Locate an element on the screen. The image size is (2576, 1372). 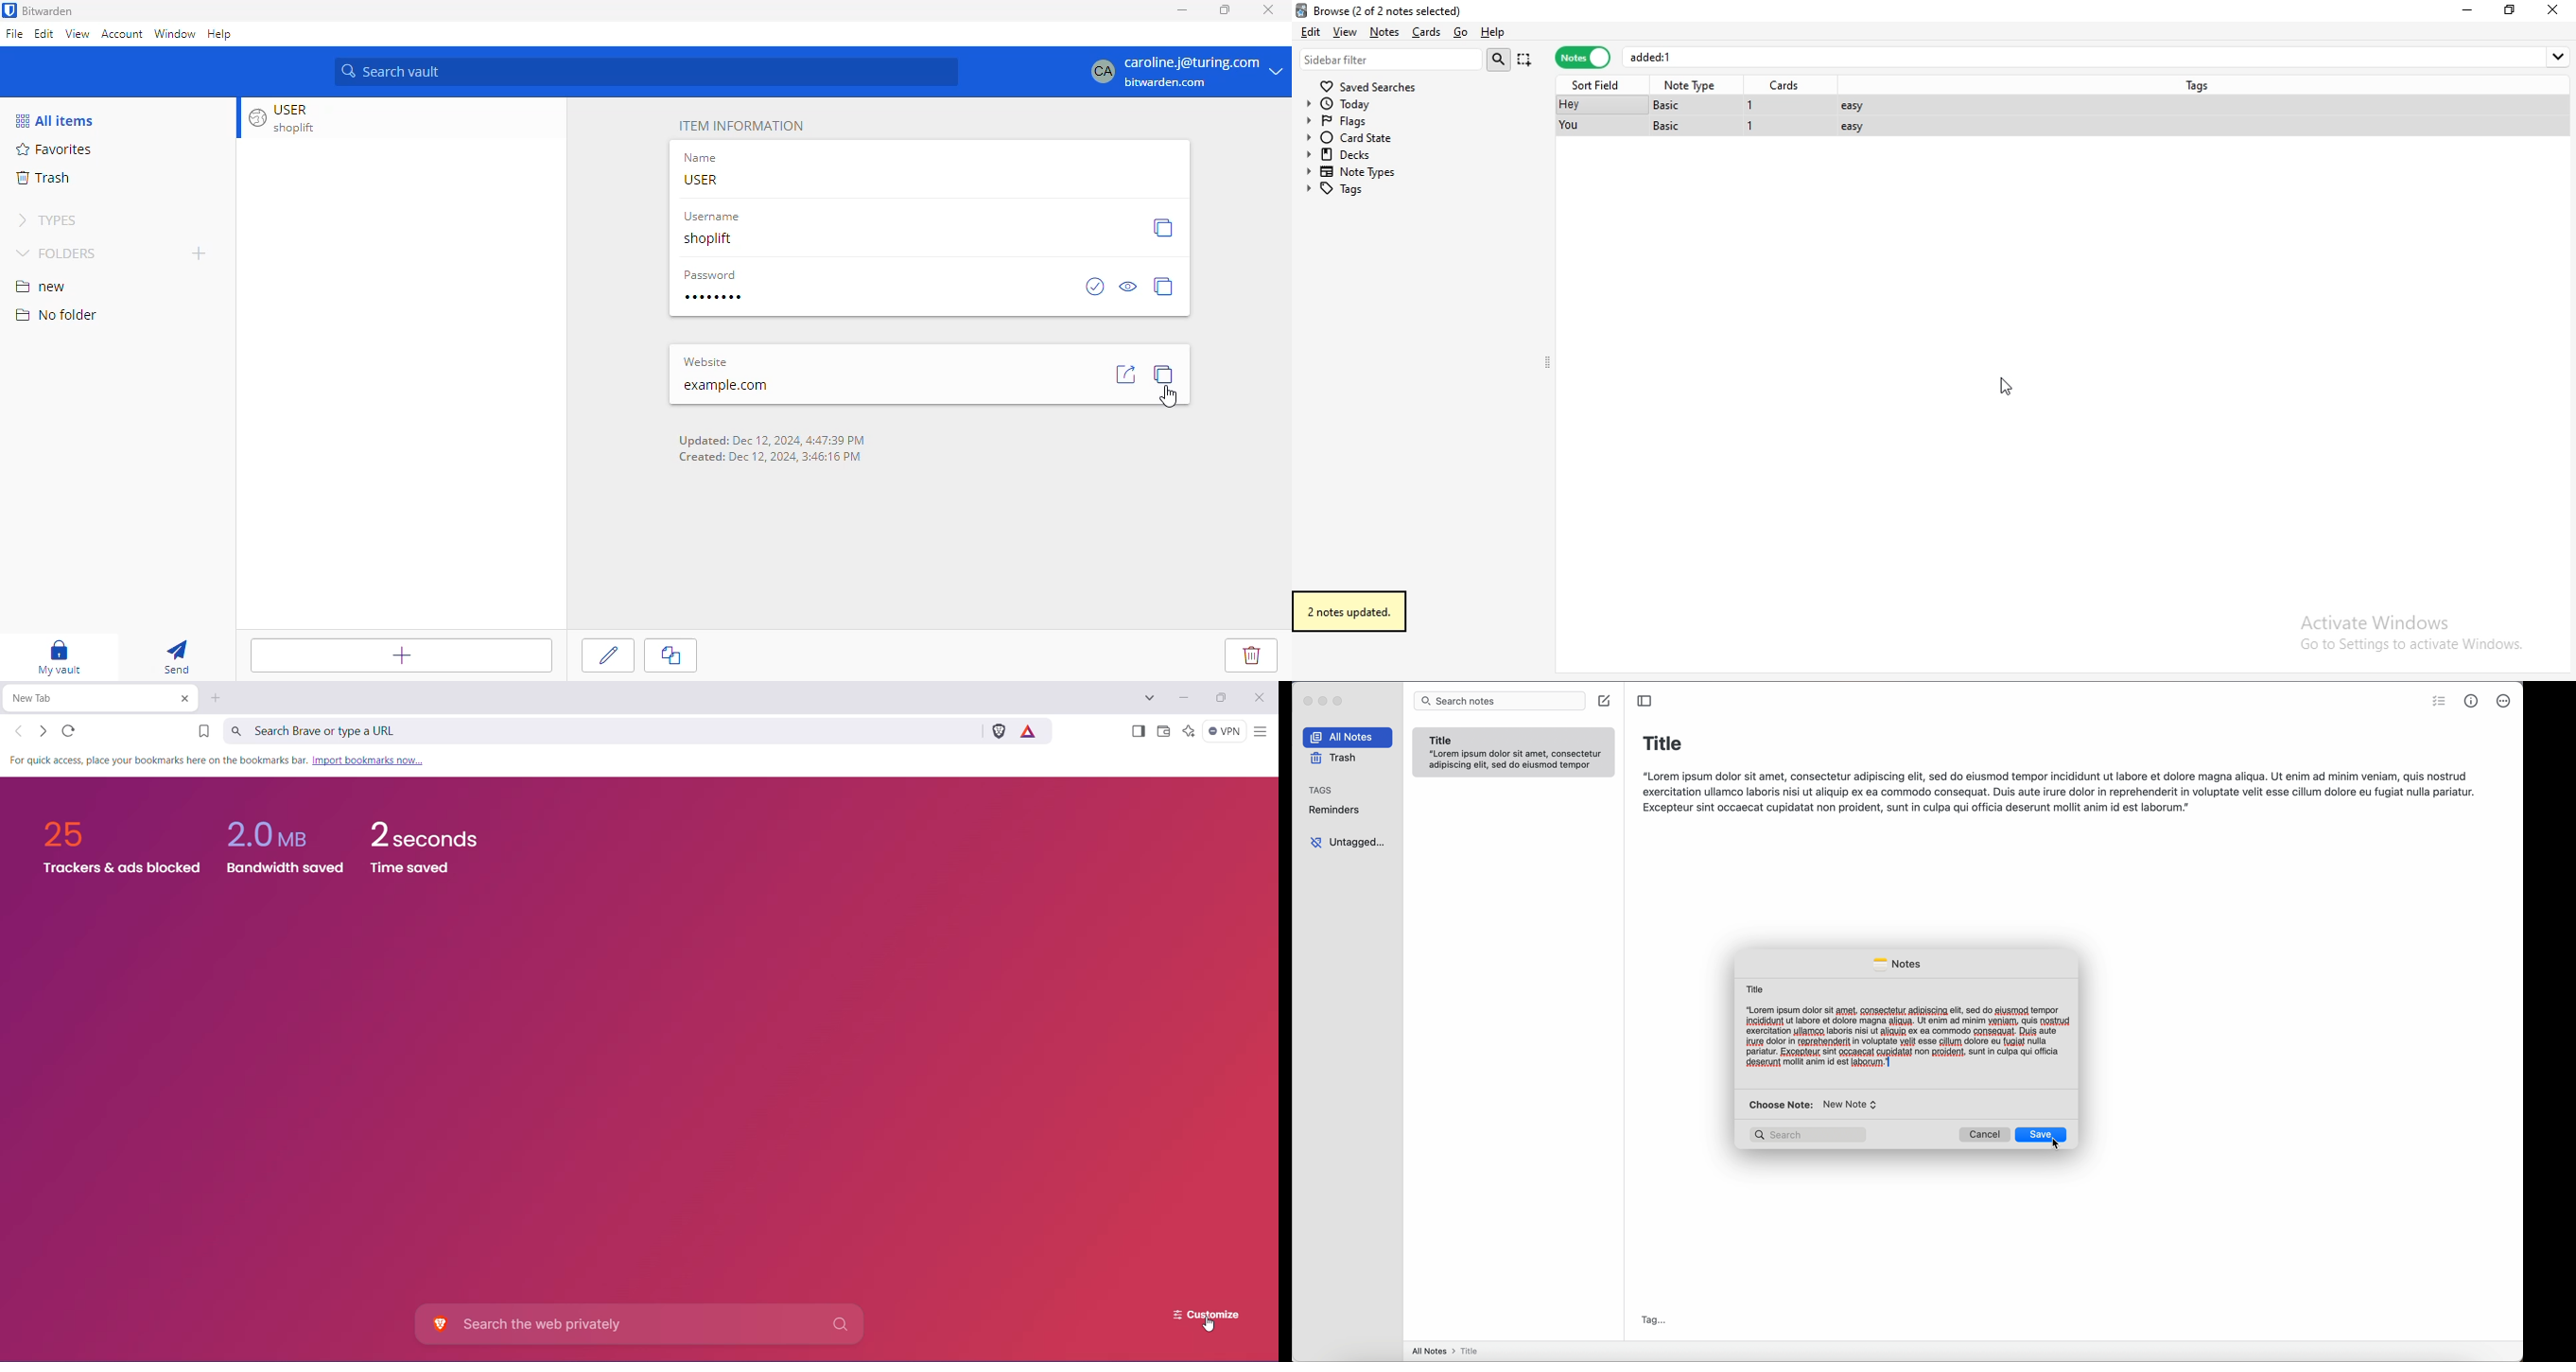
search vault is located at coordinates (647, 71).